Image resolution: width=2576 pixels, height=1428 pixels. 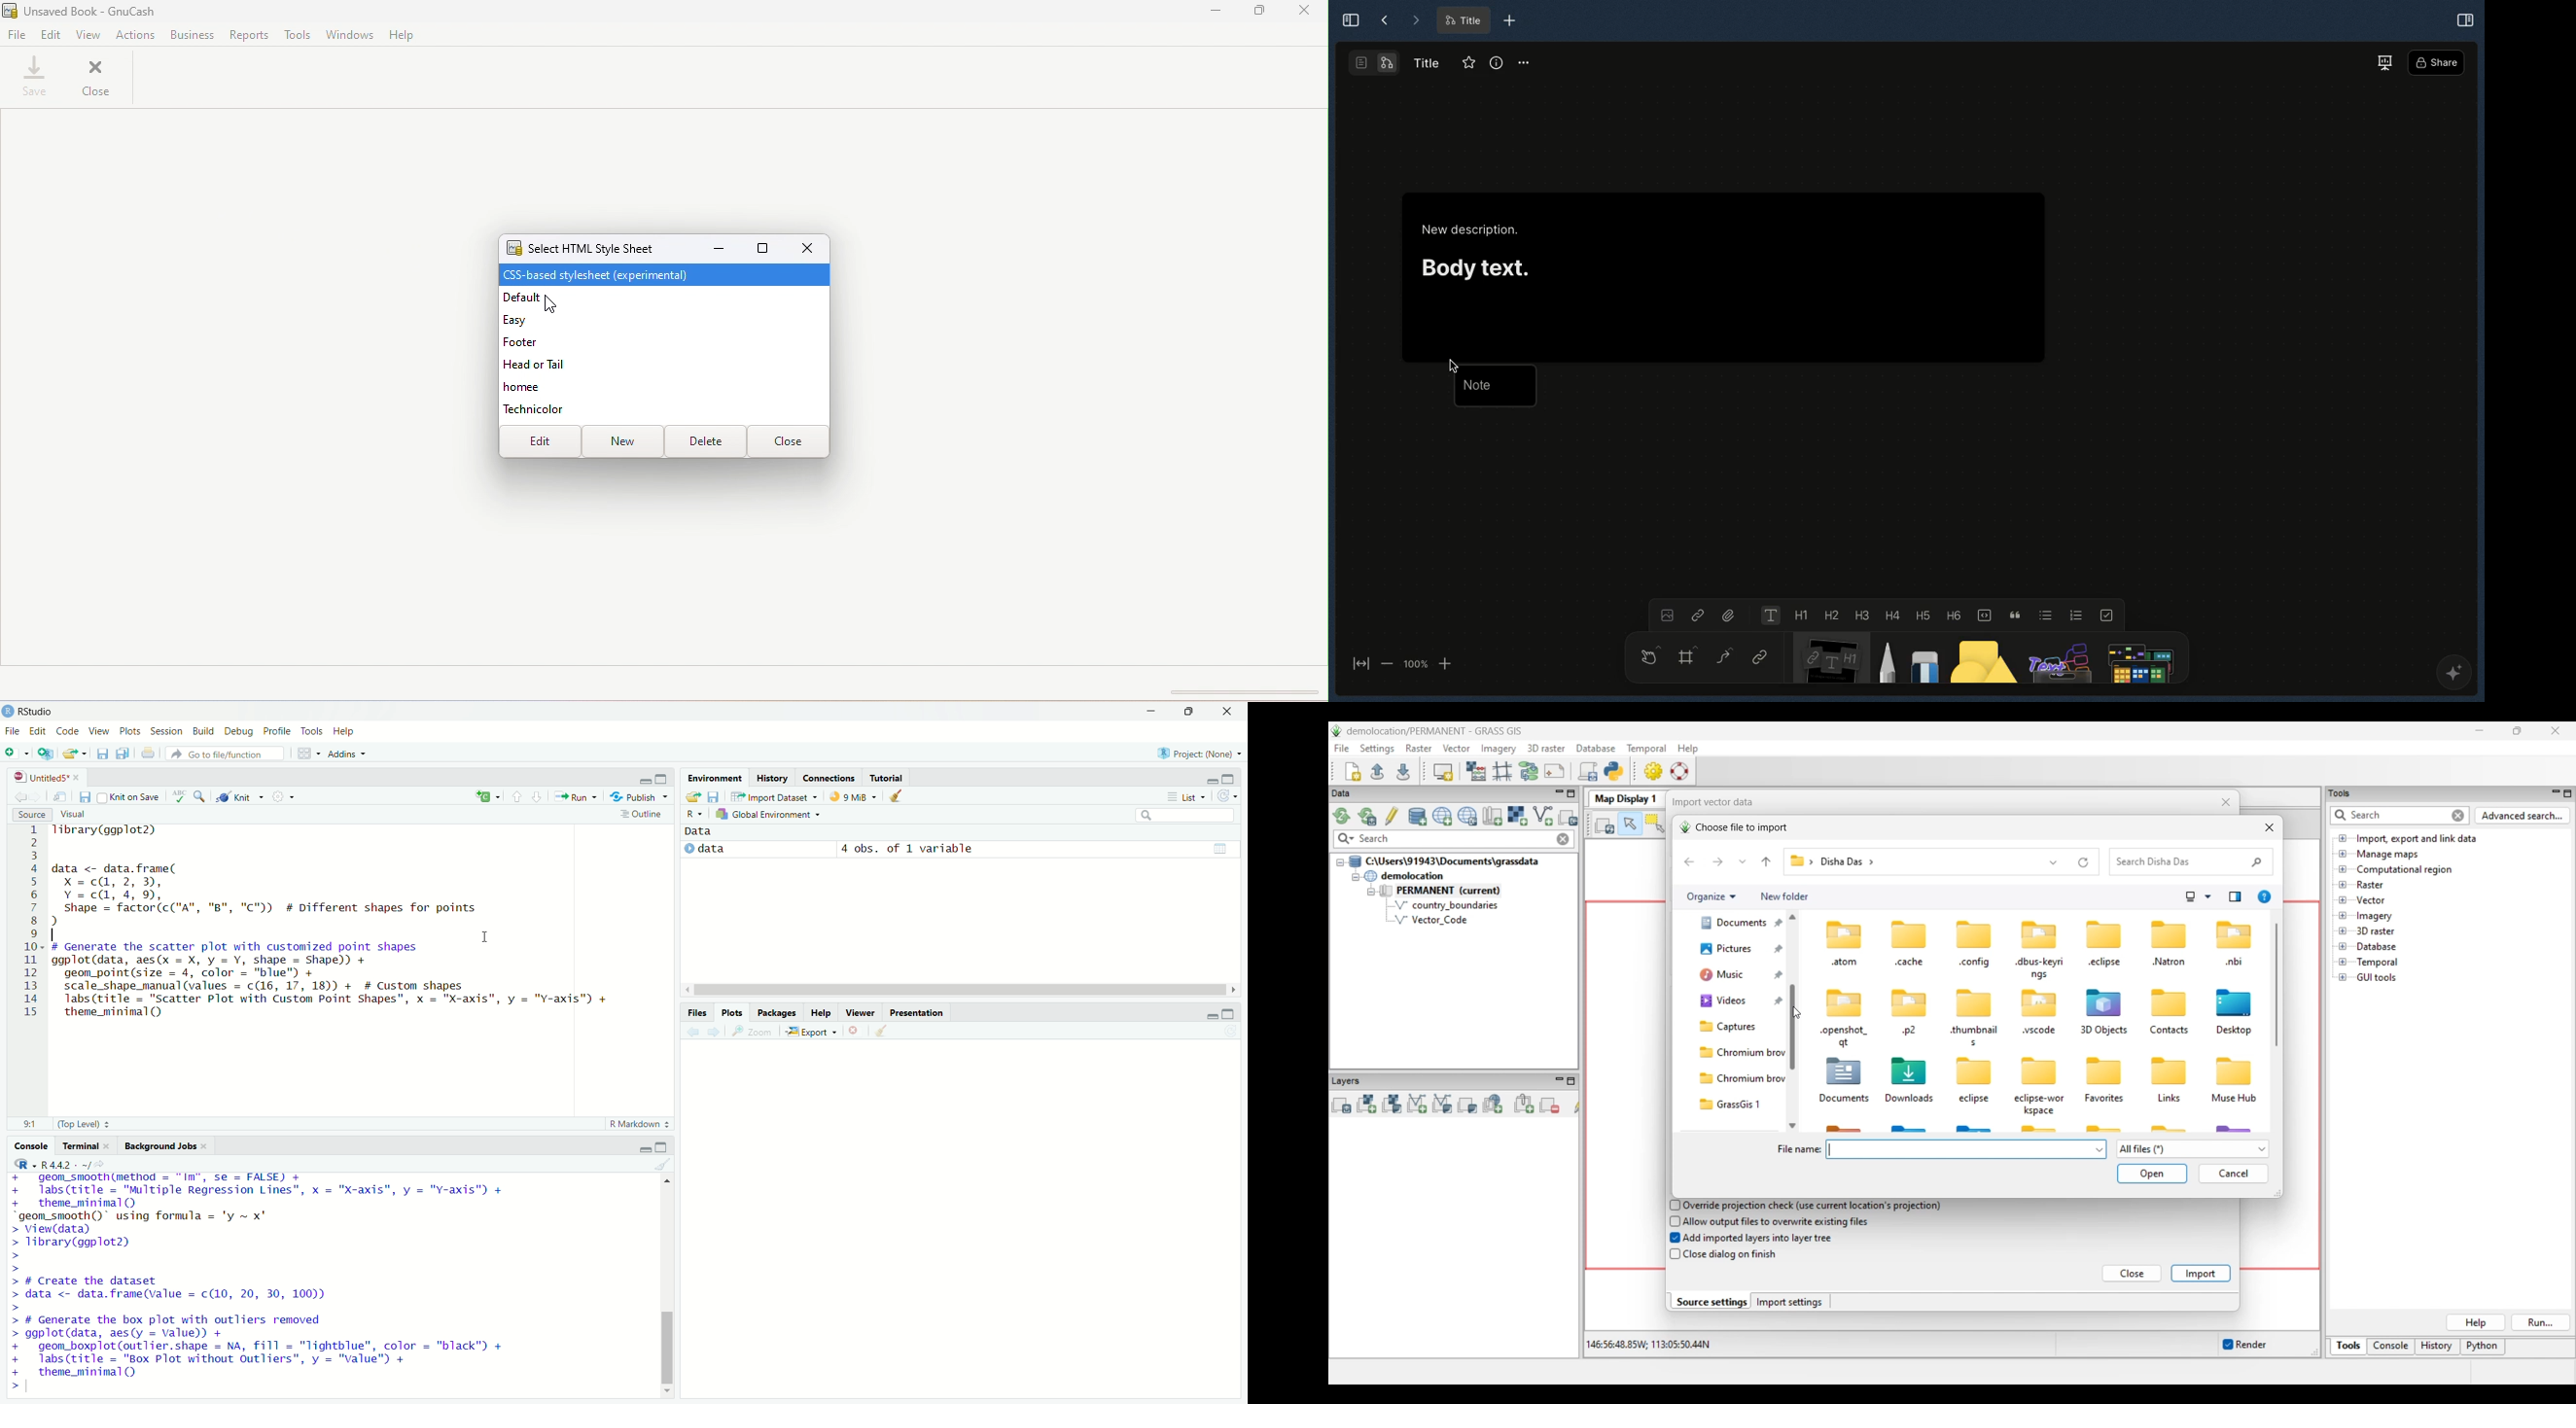 What do you see at coordinates (484, 935) in the screenshot?
I see `cursor` at bounding box center [484, 935].